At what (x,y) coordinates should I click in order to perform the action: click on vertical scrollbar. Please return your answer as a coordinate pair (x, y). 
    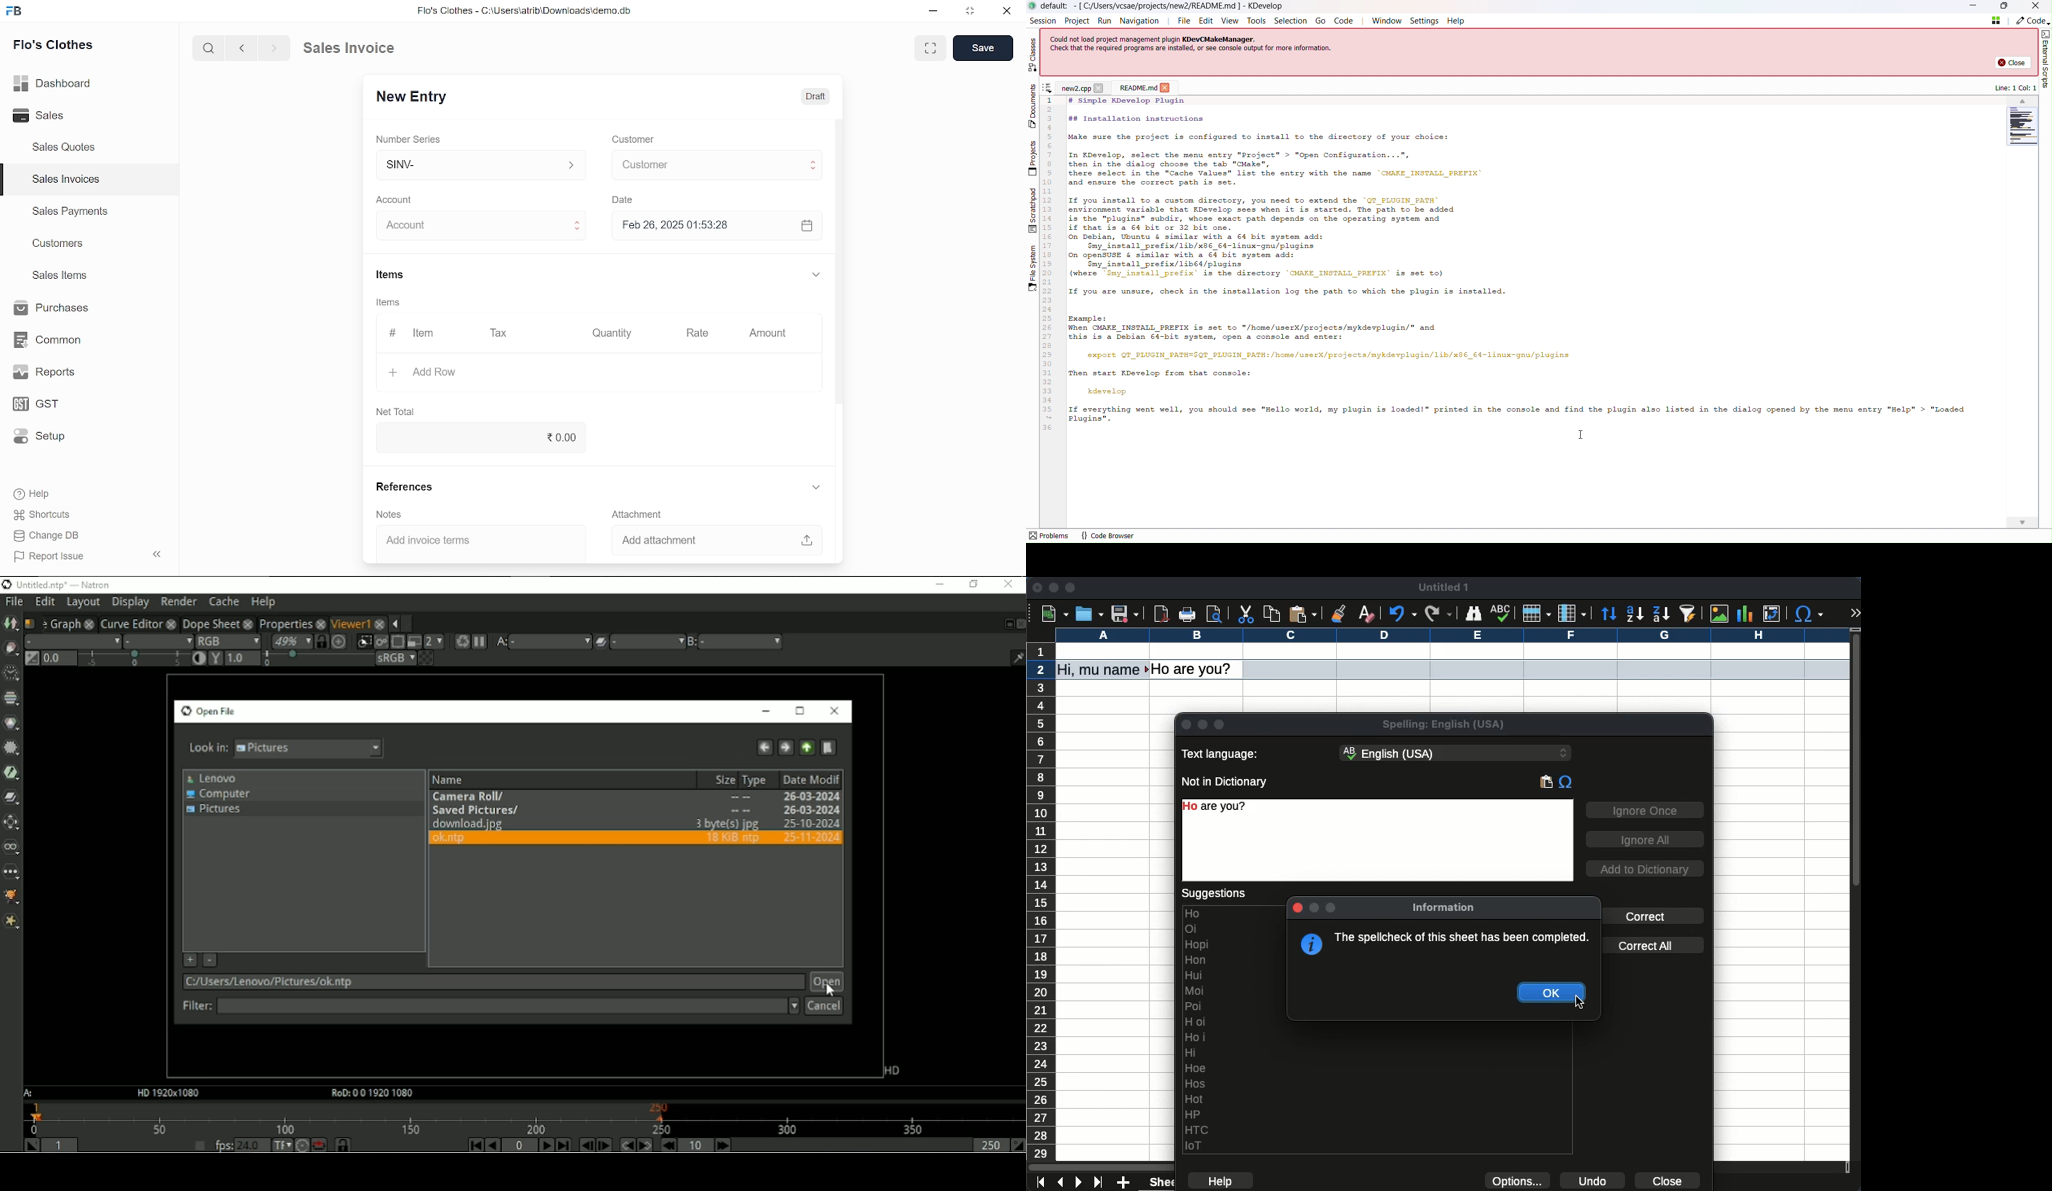
    Looking at the image, I should click on (840, 264).